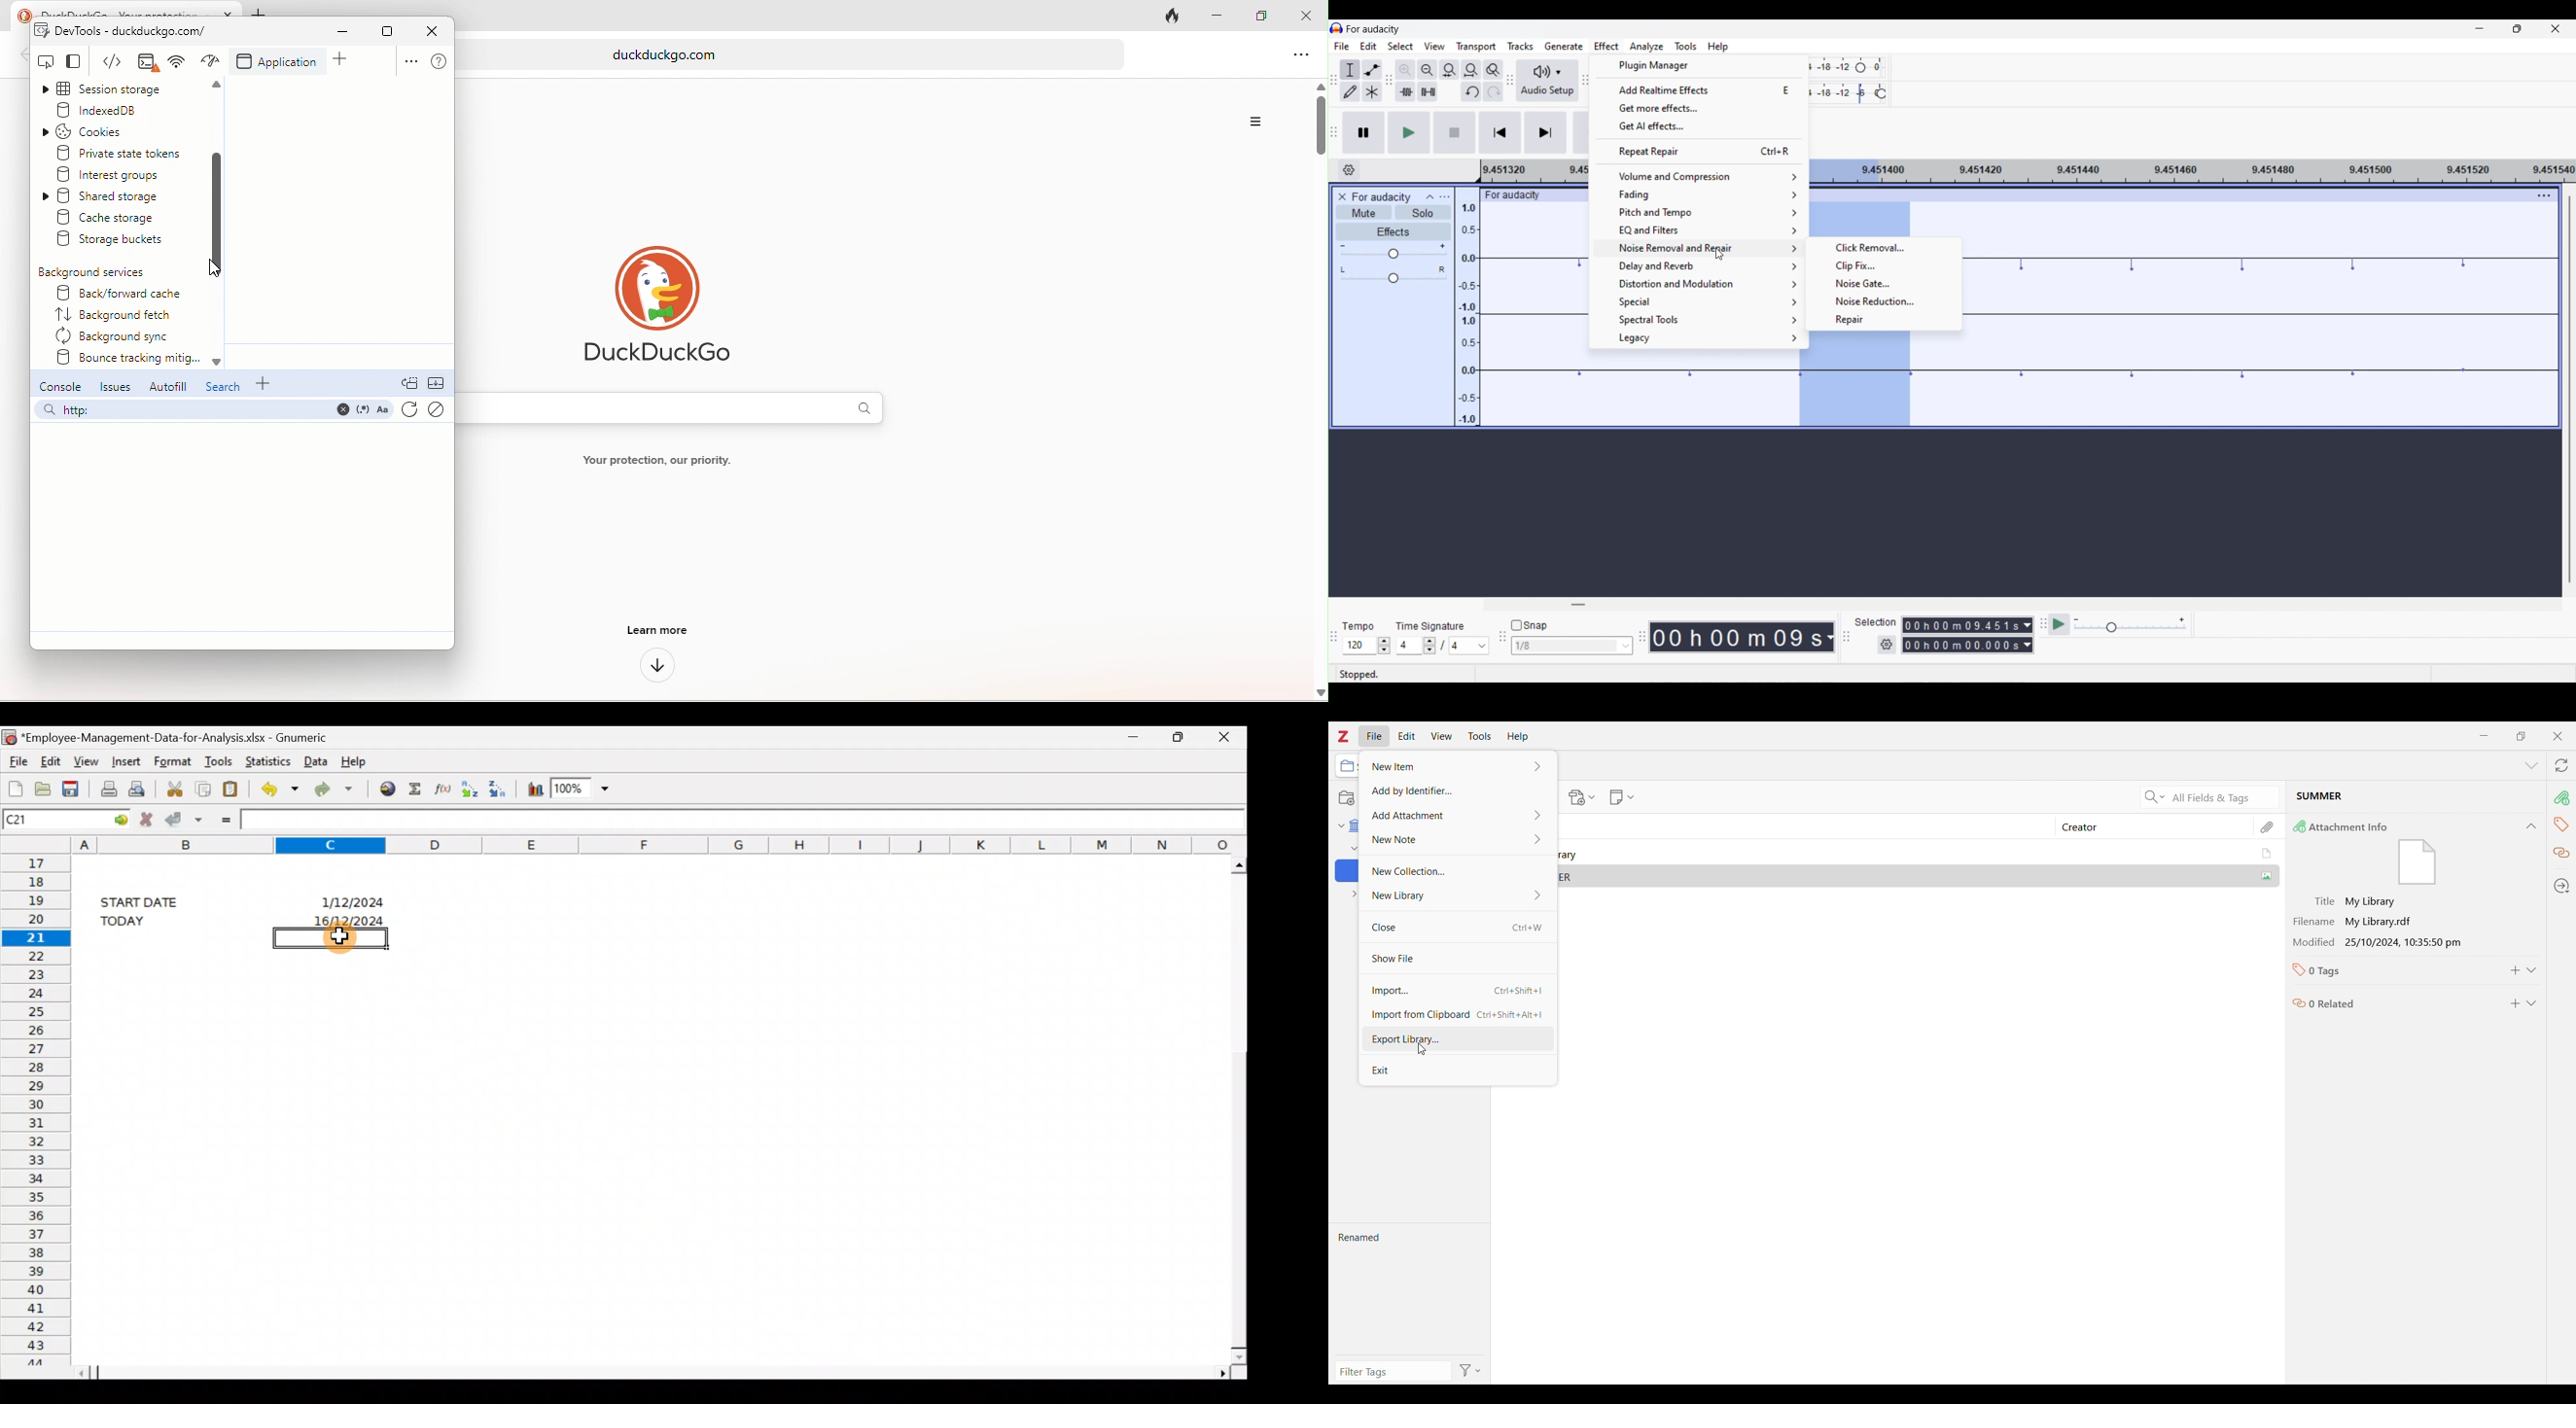 The width and height of the screenshot is (2576, 1428). What do you see at coordinates (1521, 46) in the screenshot?
I see `Tracks menu` at bounding box center [1521, 46].